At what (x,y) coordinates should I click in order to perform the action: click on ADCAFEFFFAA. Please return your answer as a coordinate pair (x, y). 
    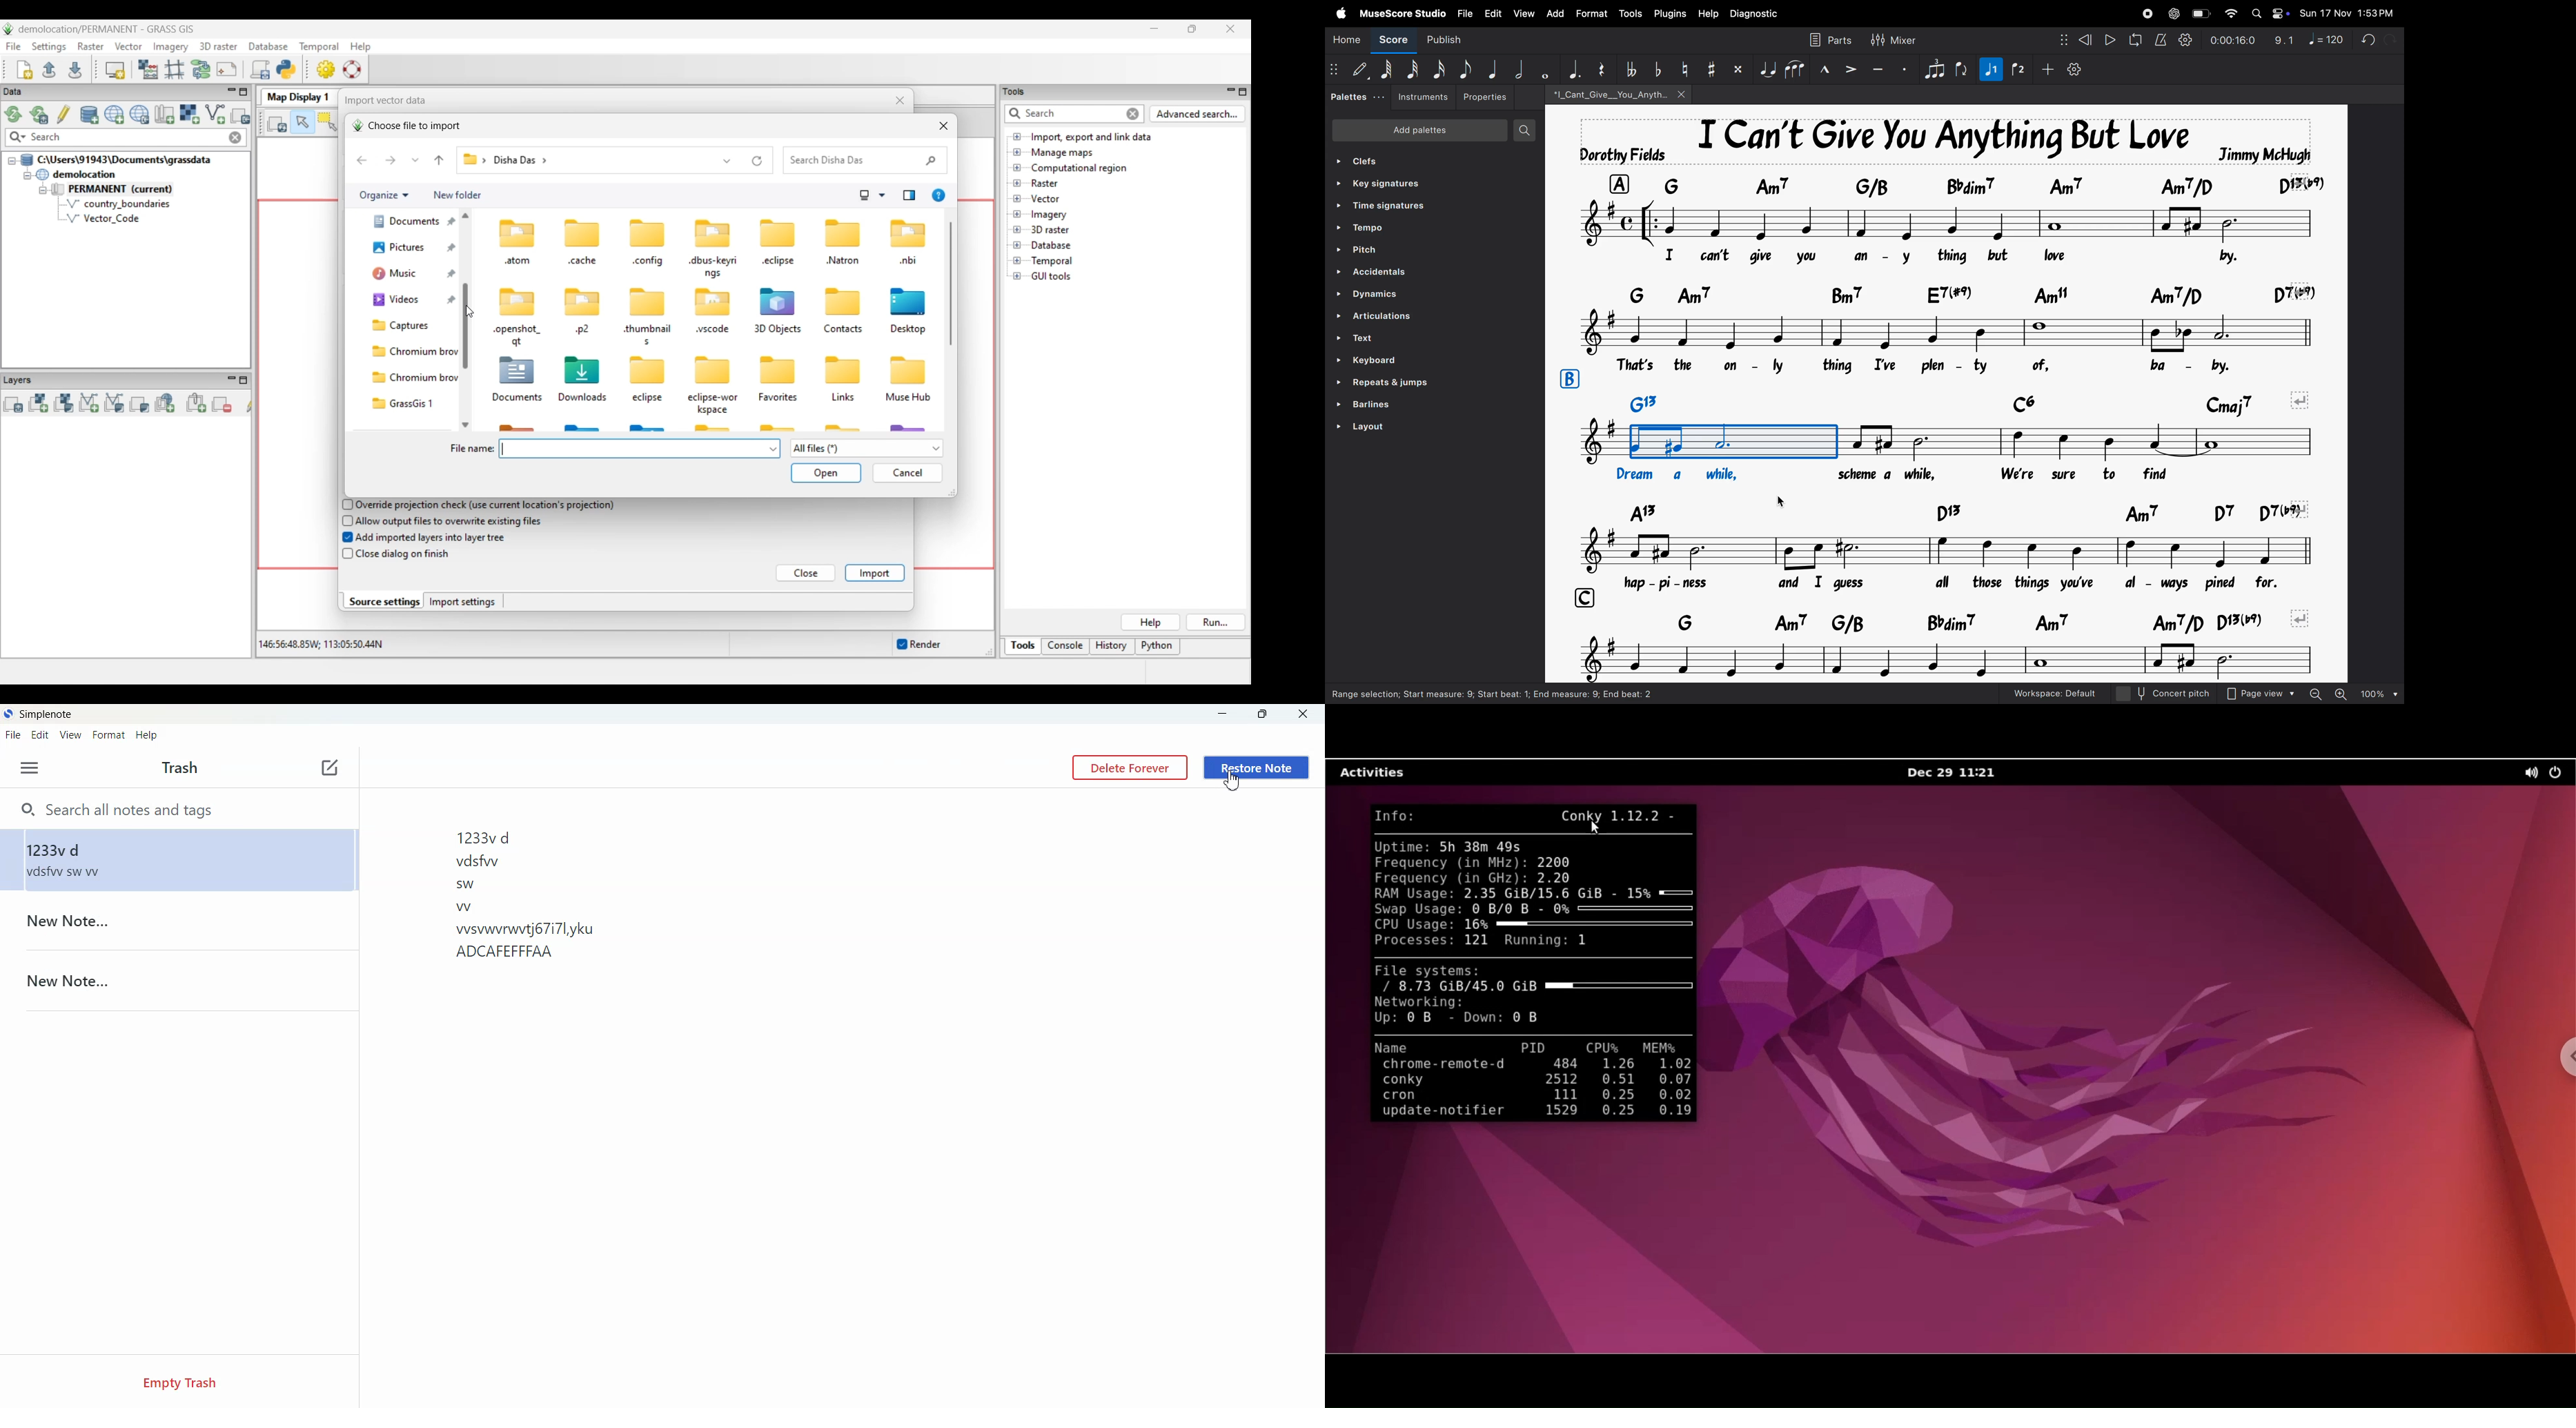
    Looking at the image, I should click on (524, 953).